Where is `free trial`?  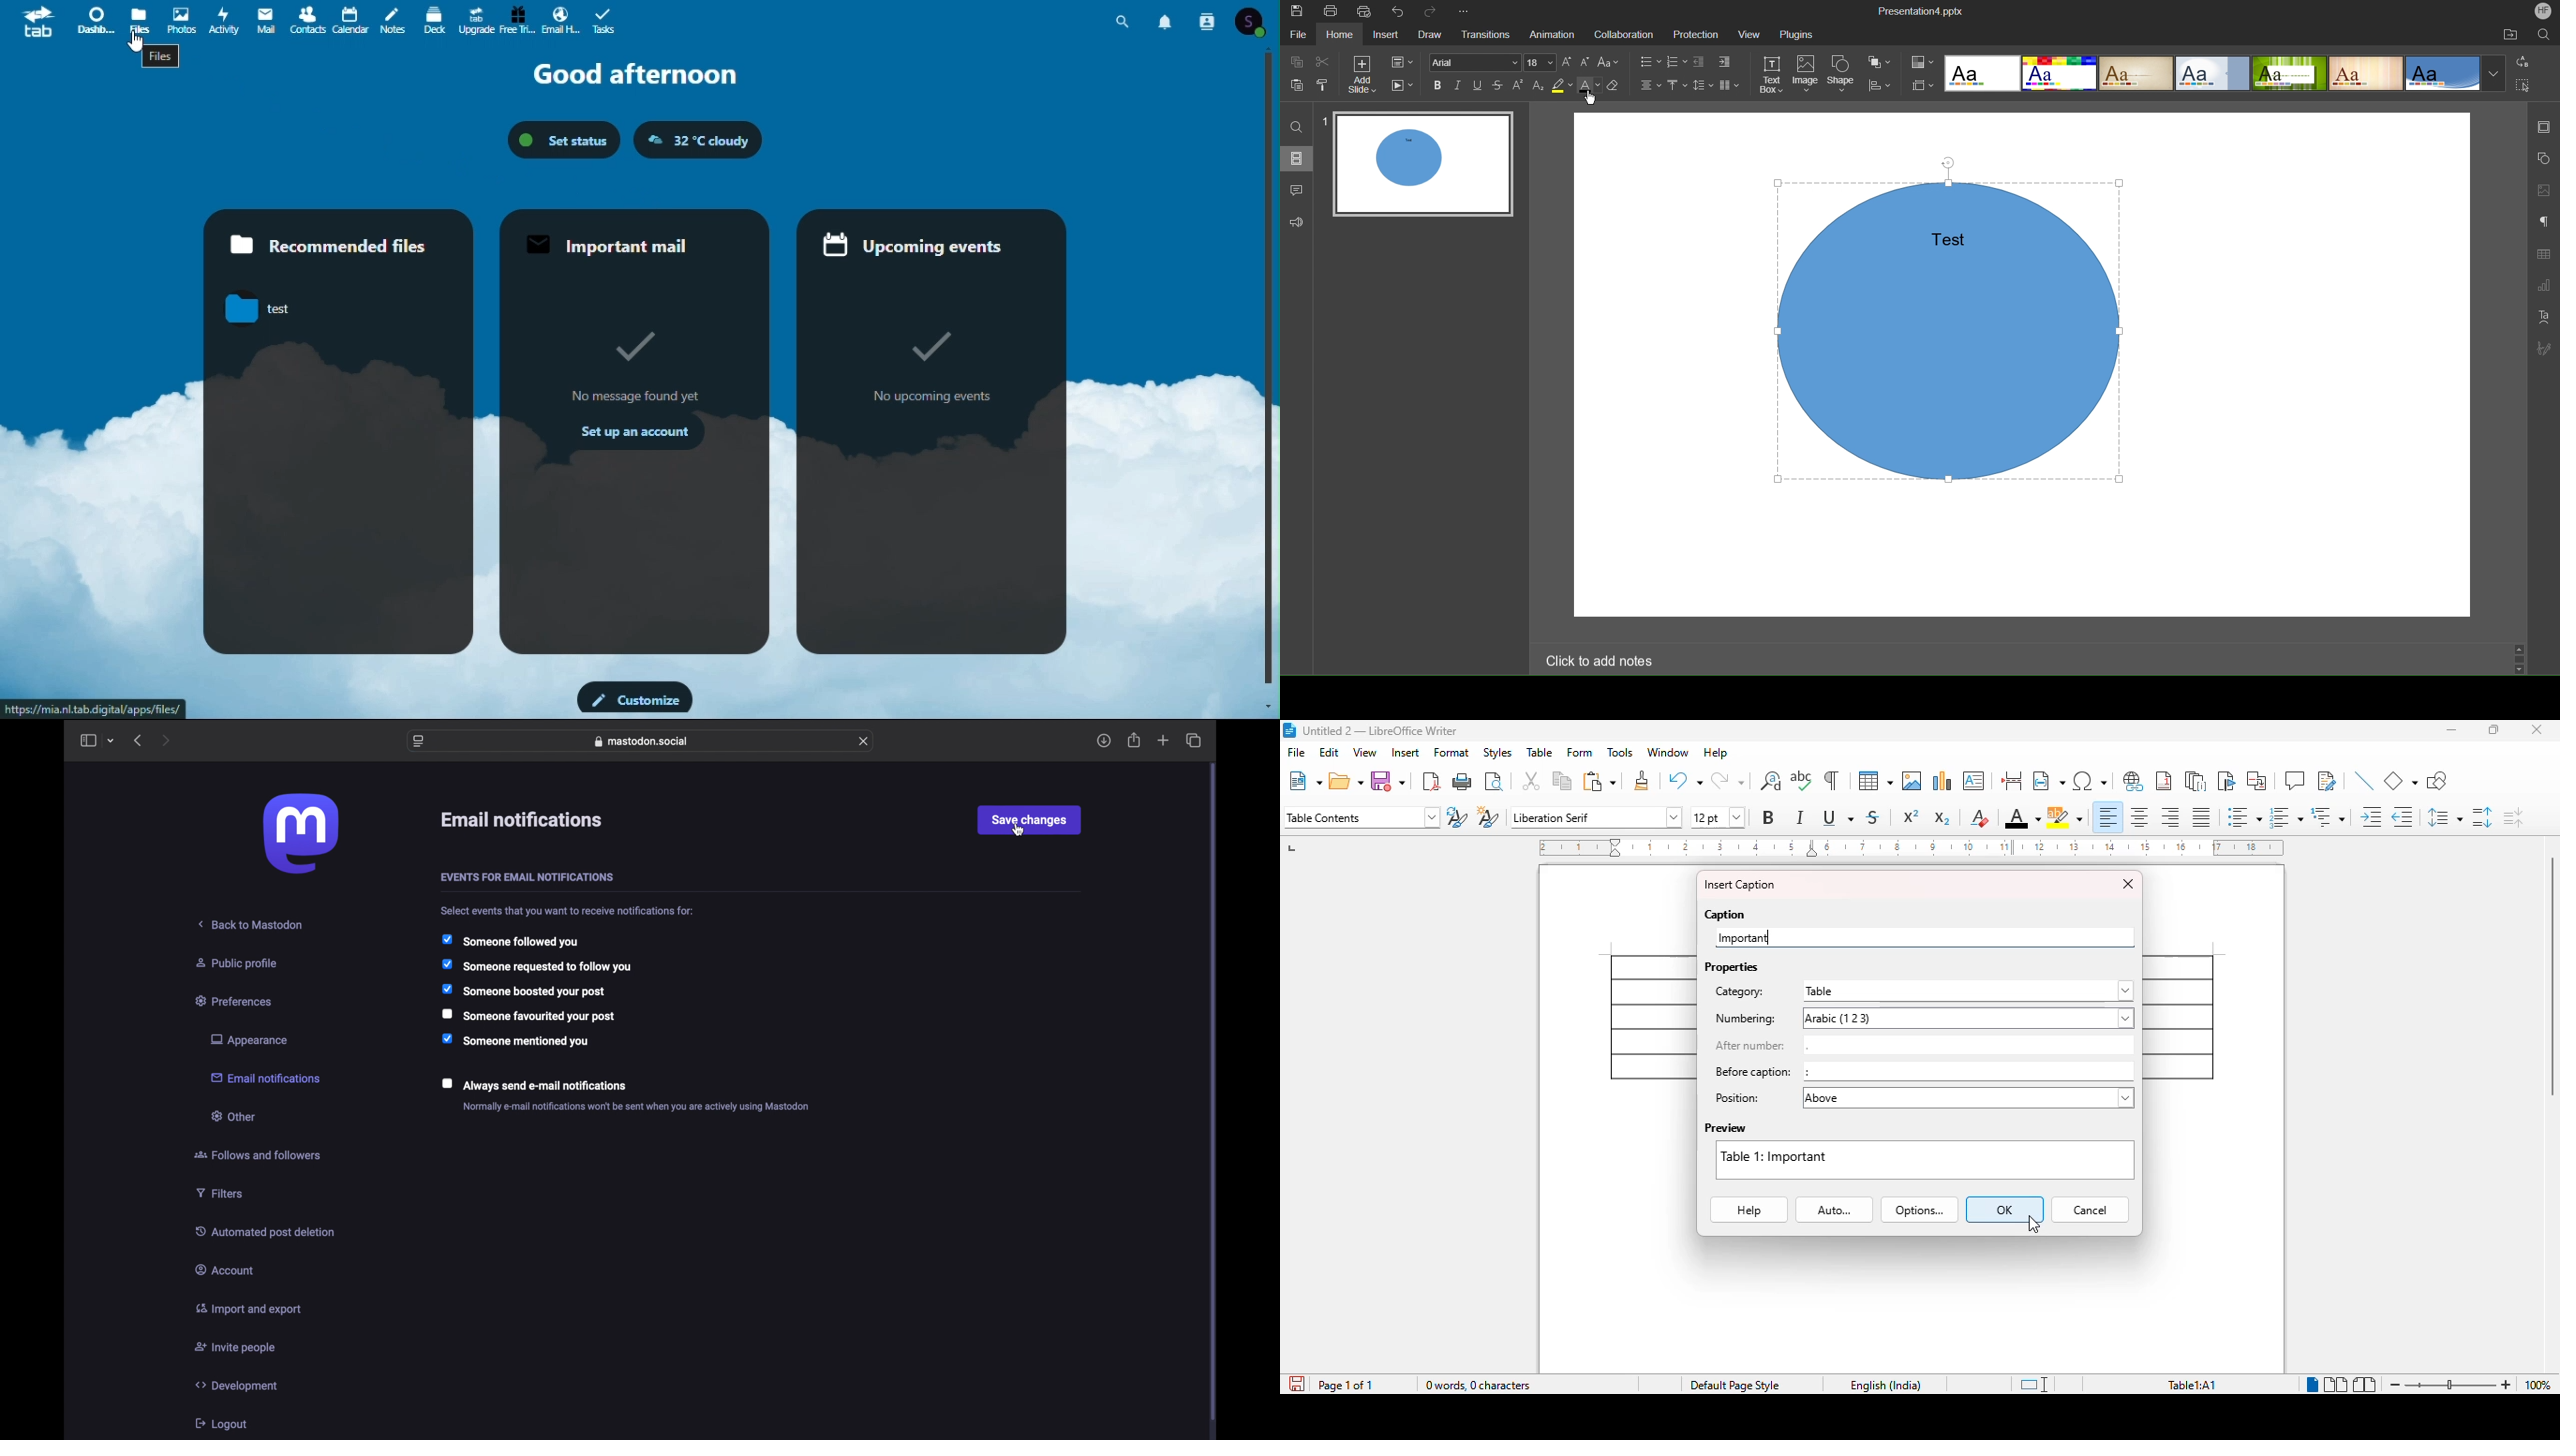
free trial is located at coordinates (517, 20).